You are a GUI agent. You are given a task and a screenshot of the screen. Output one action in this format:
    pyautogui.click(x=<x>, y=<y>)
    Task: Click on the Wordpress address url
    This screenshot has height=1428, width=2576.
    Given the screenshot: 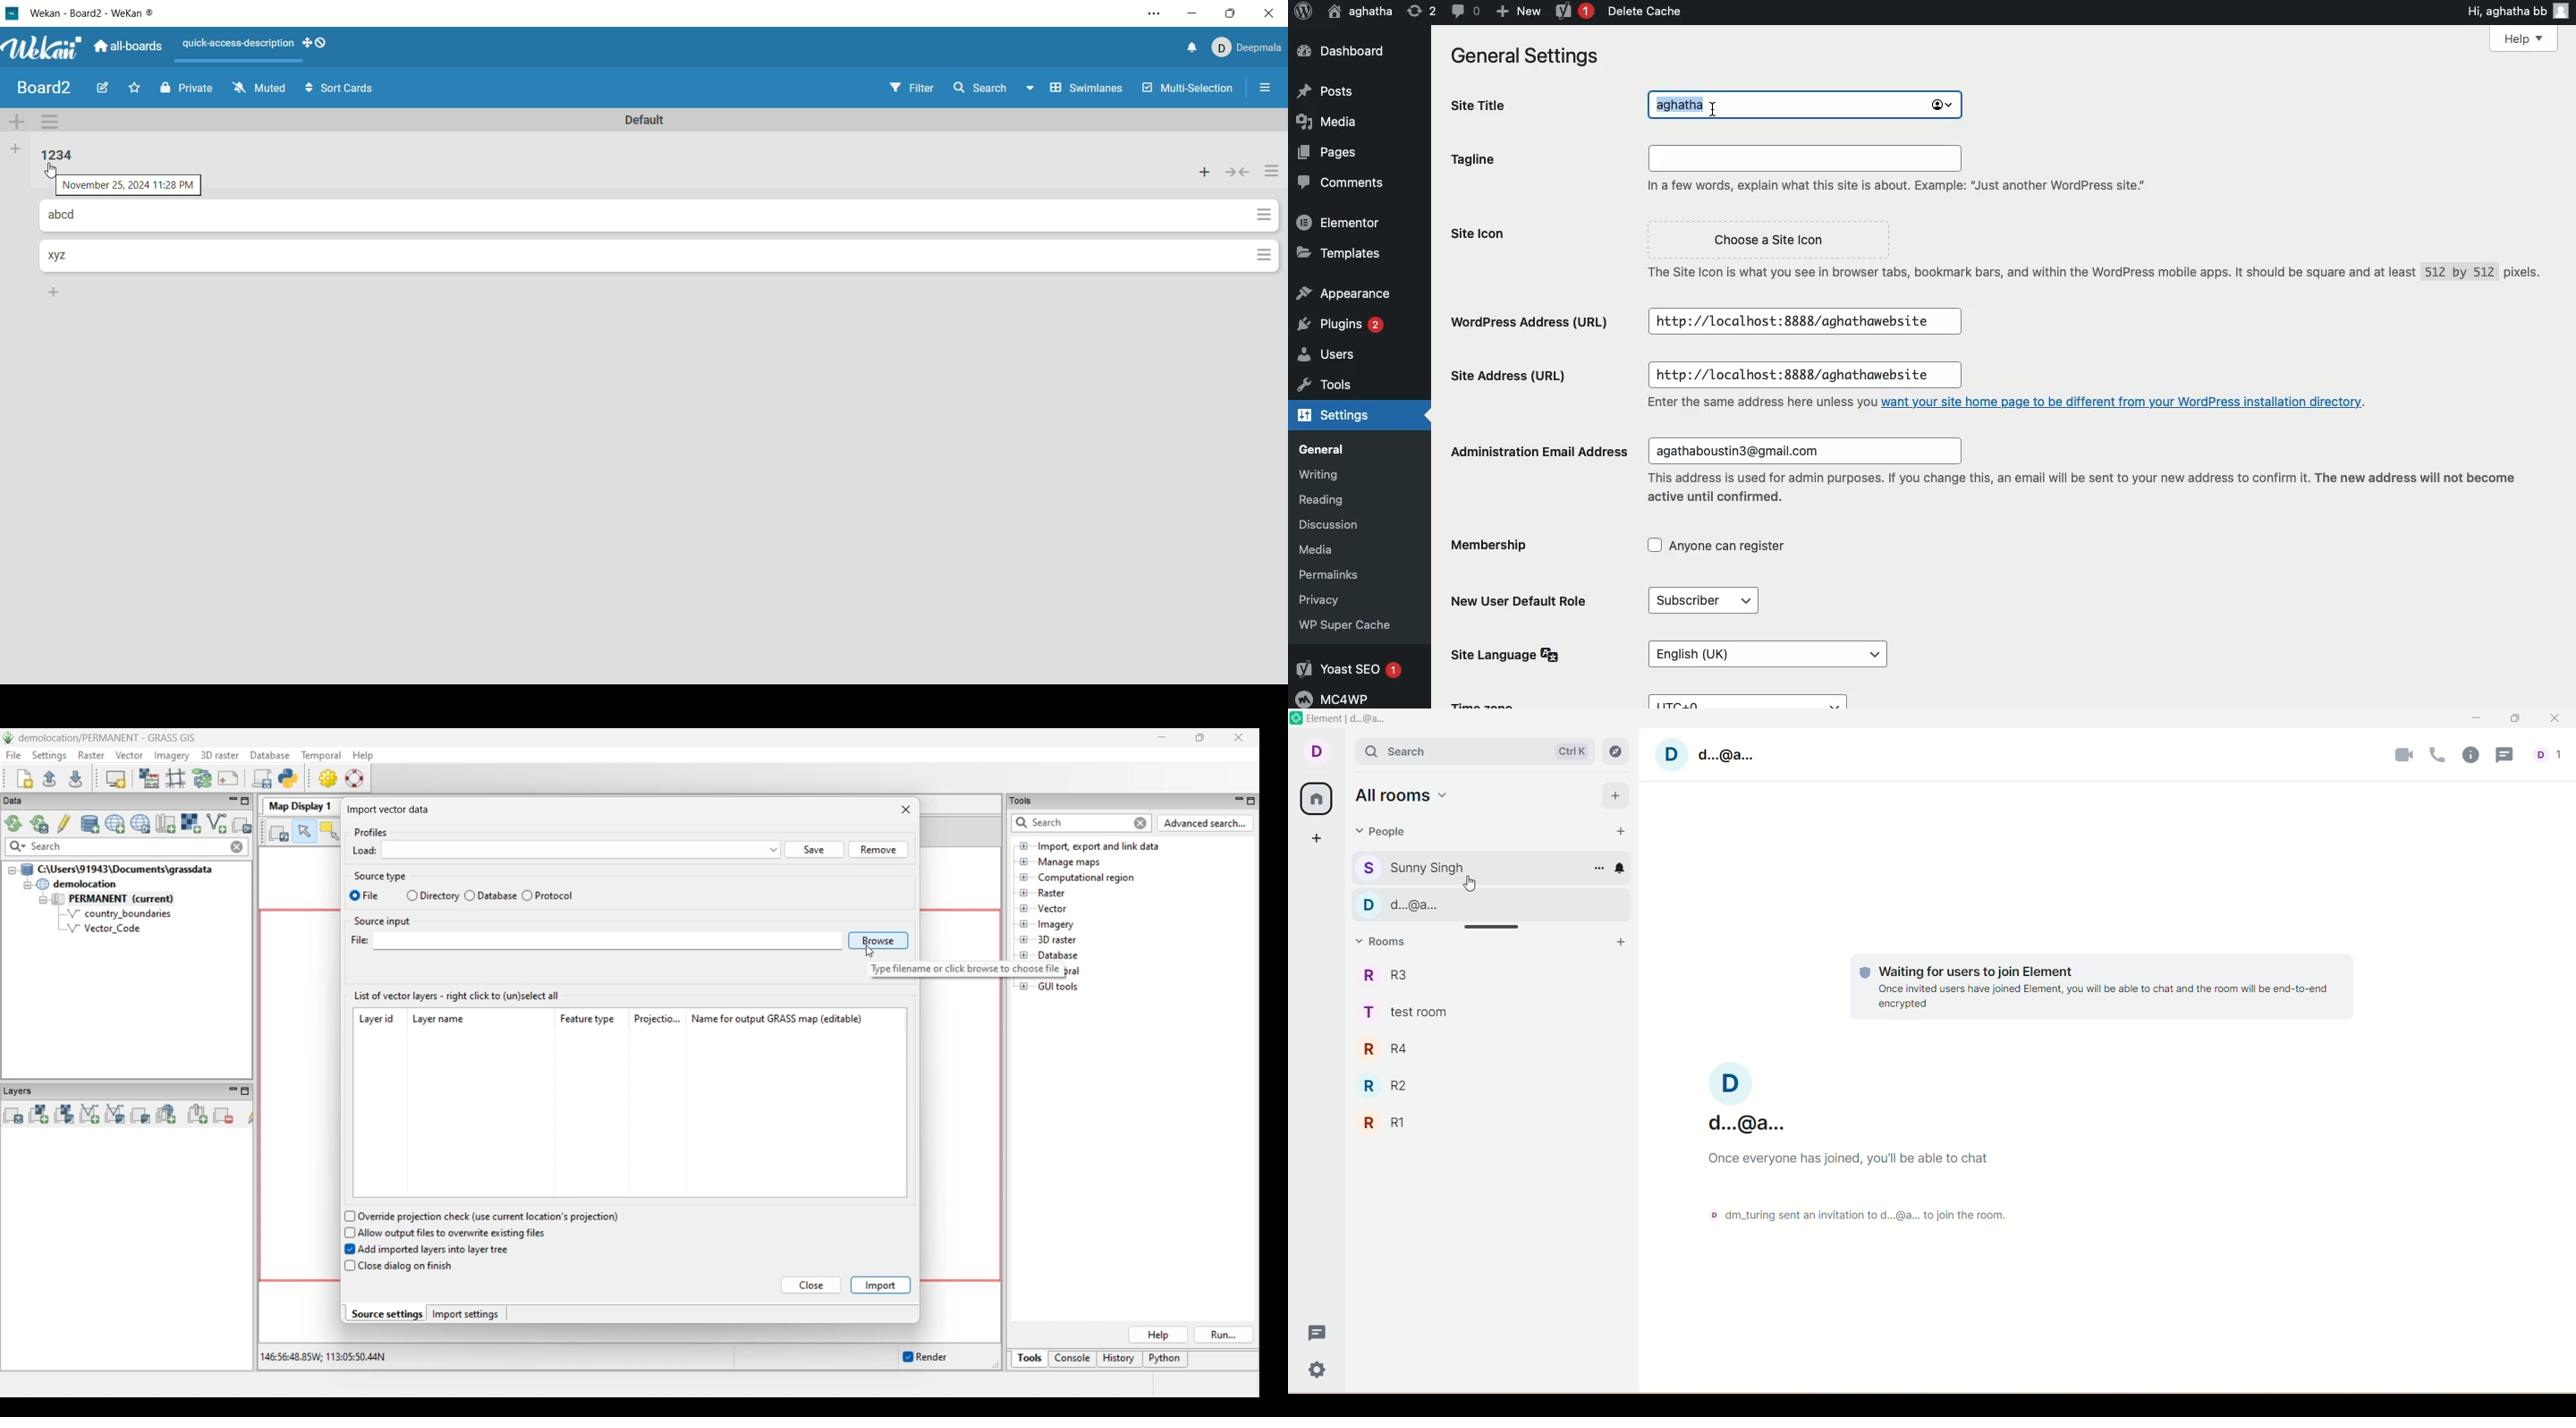 What is the action you would take?
    pyautogui.click(x=1532, y=323)
    